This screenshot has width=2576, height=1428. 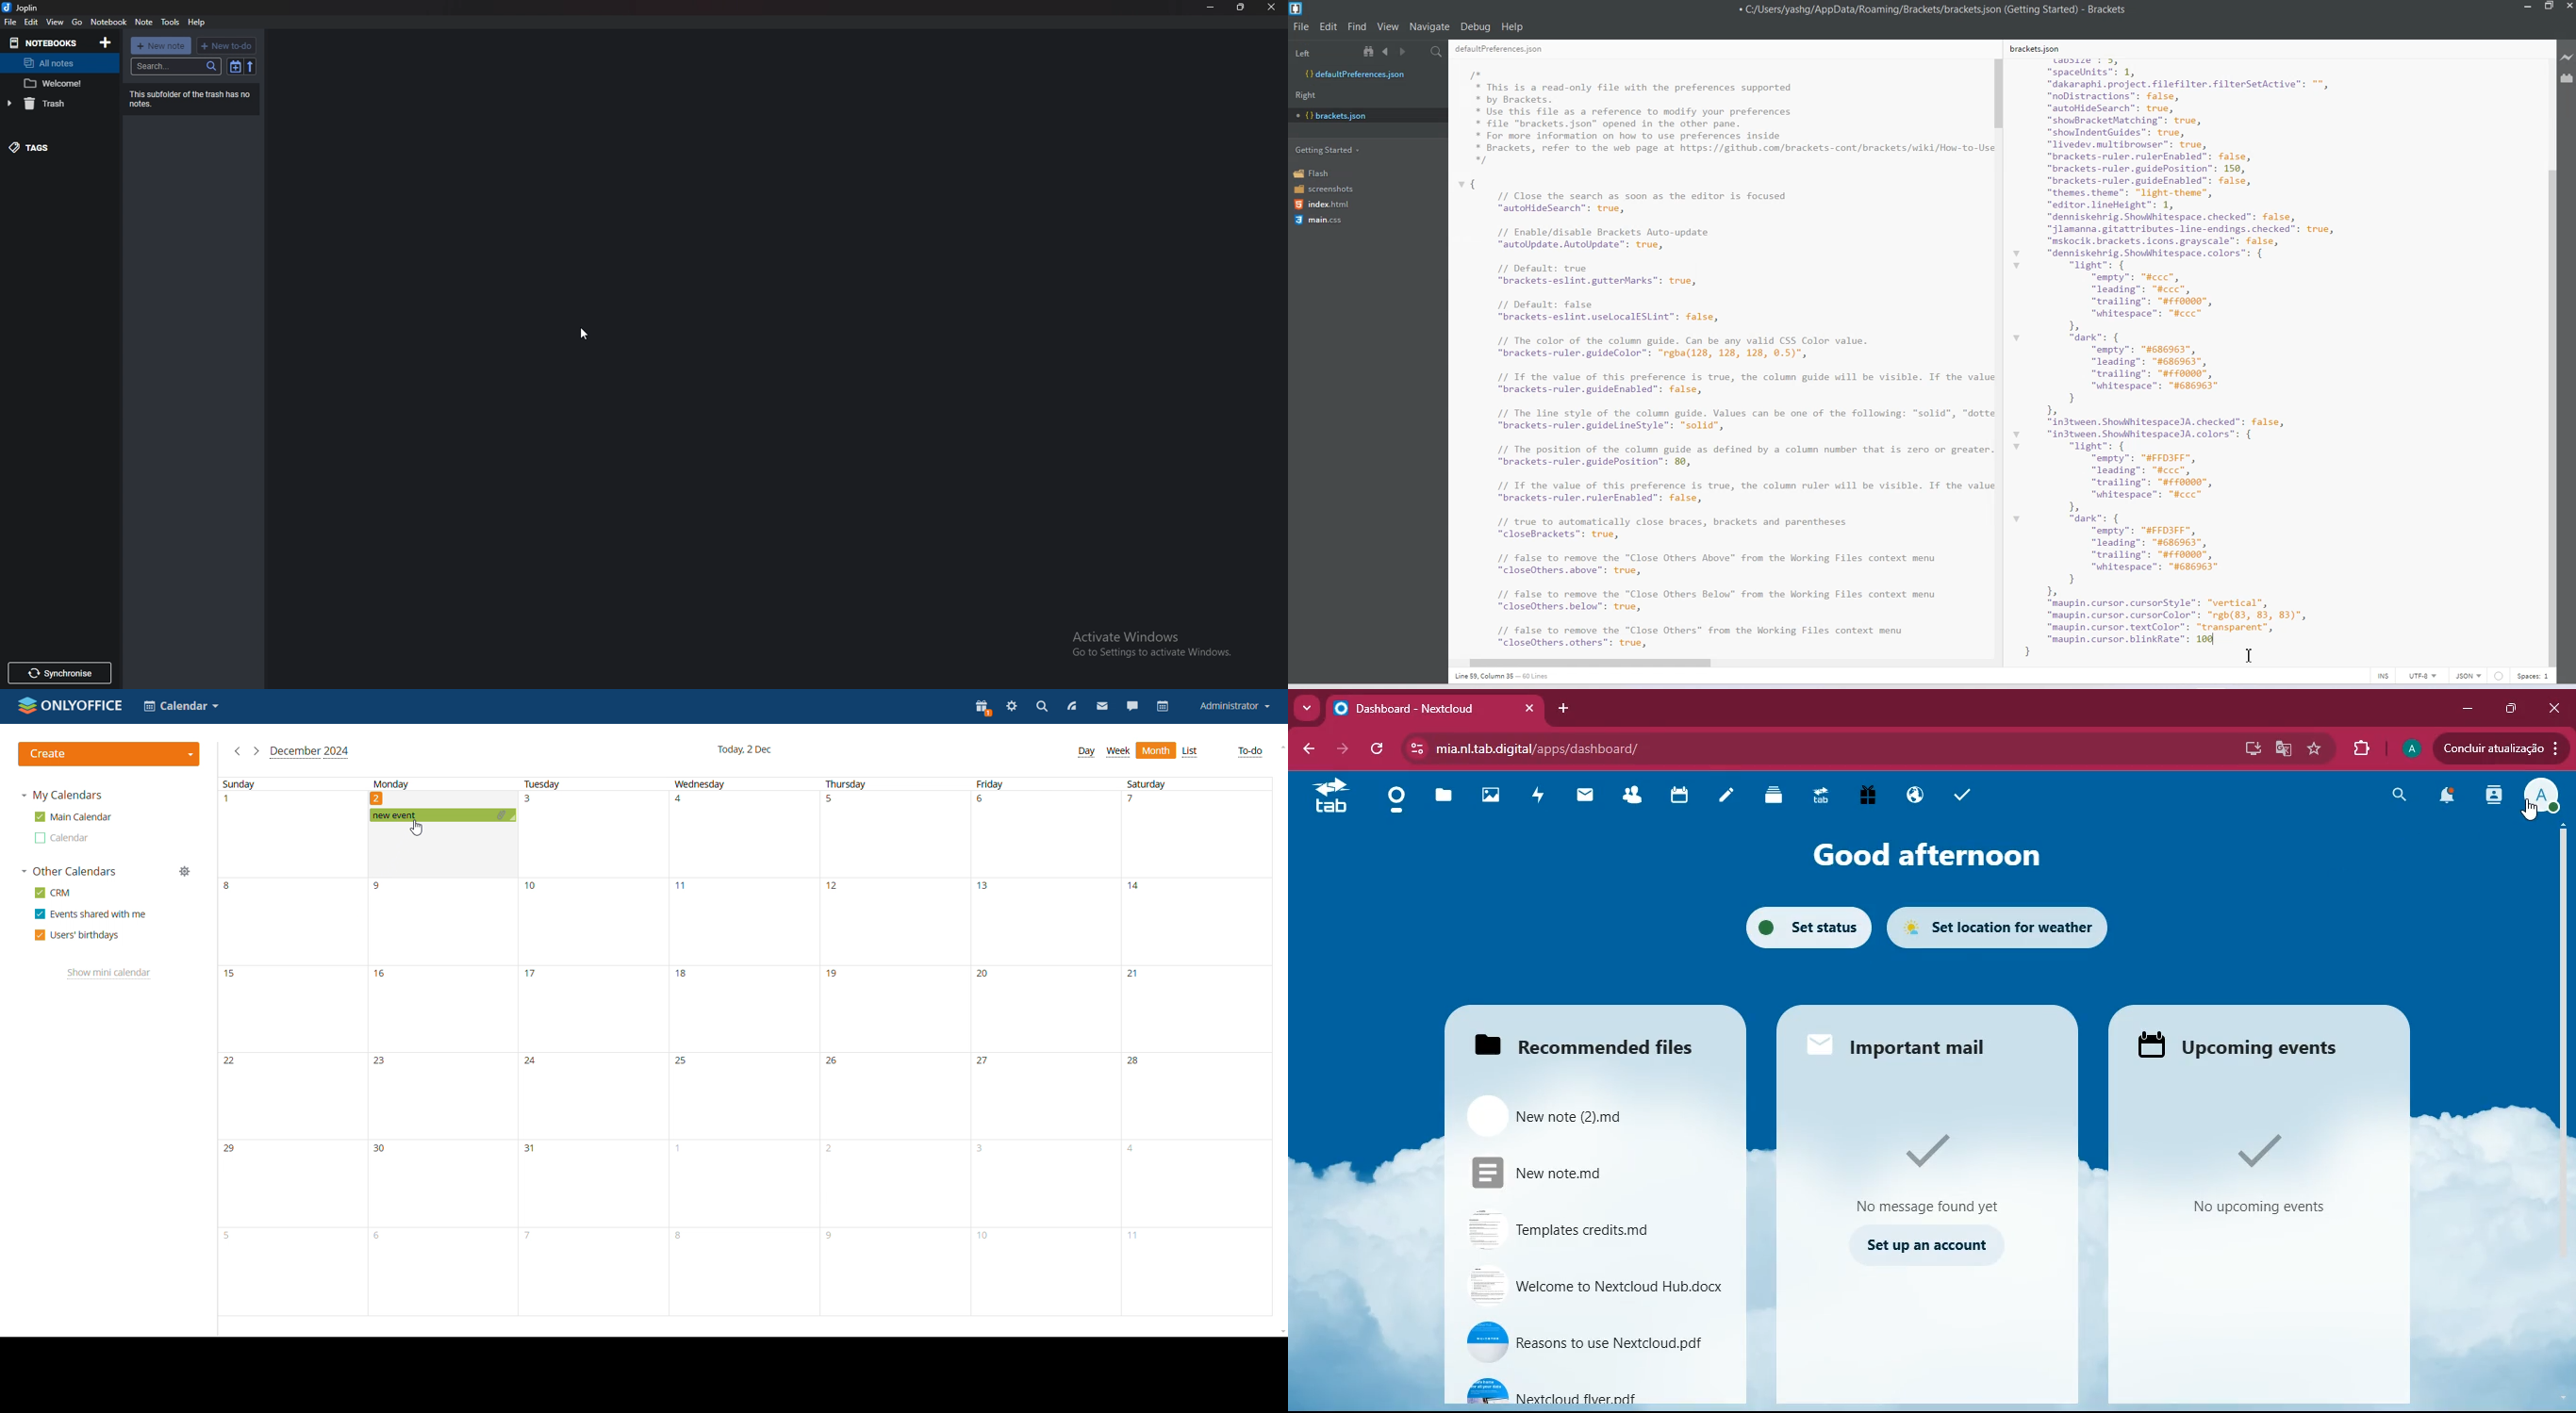 What do you see at coordinates (1146, 651) in the screenshot?
I see `Activate Windows
Go to Settings to activate Windows.` at bounding box center [1146, 651].